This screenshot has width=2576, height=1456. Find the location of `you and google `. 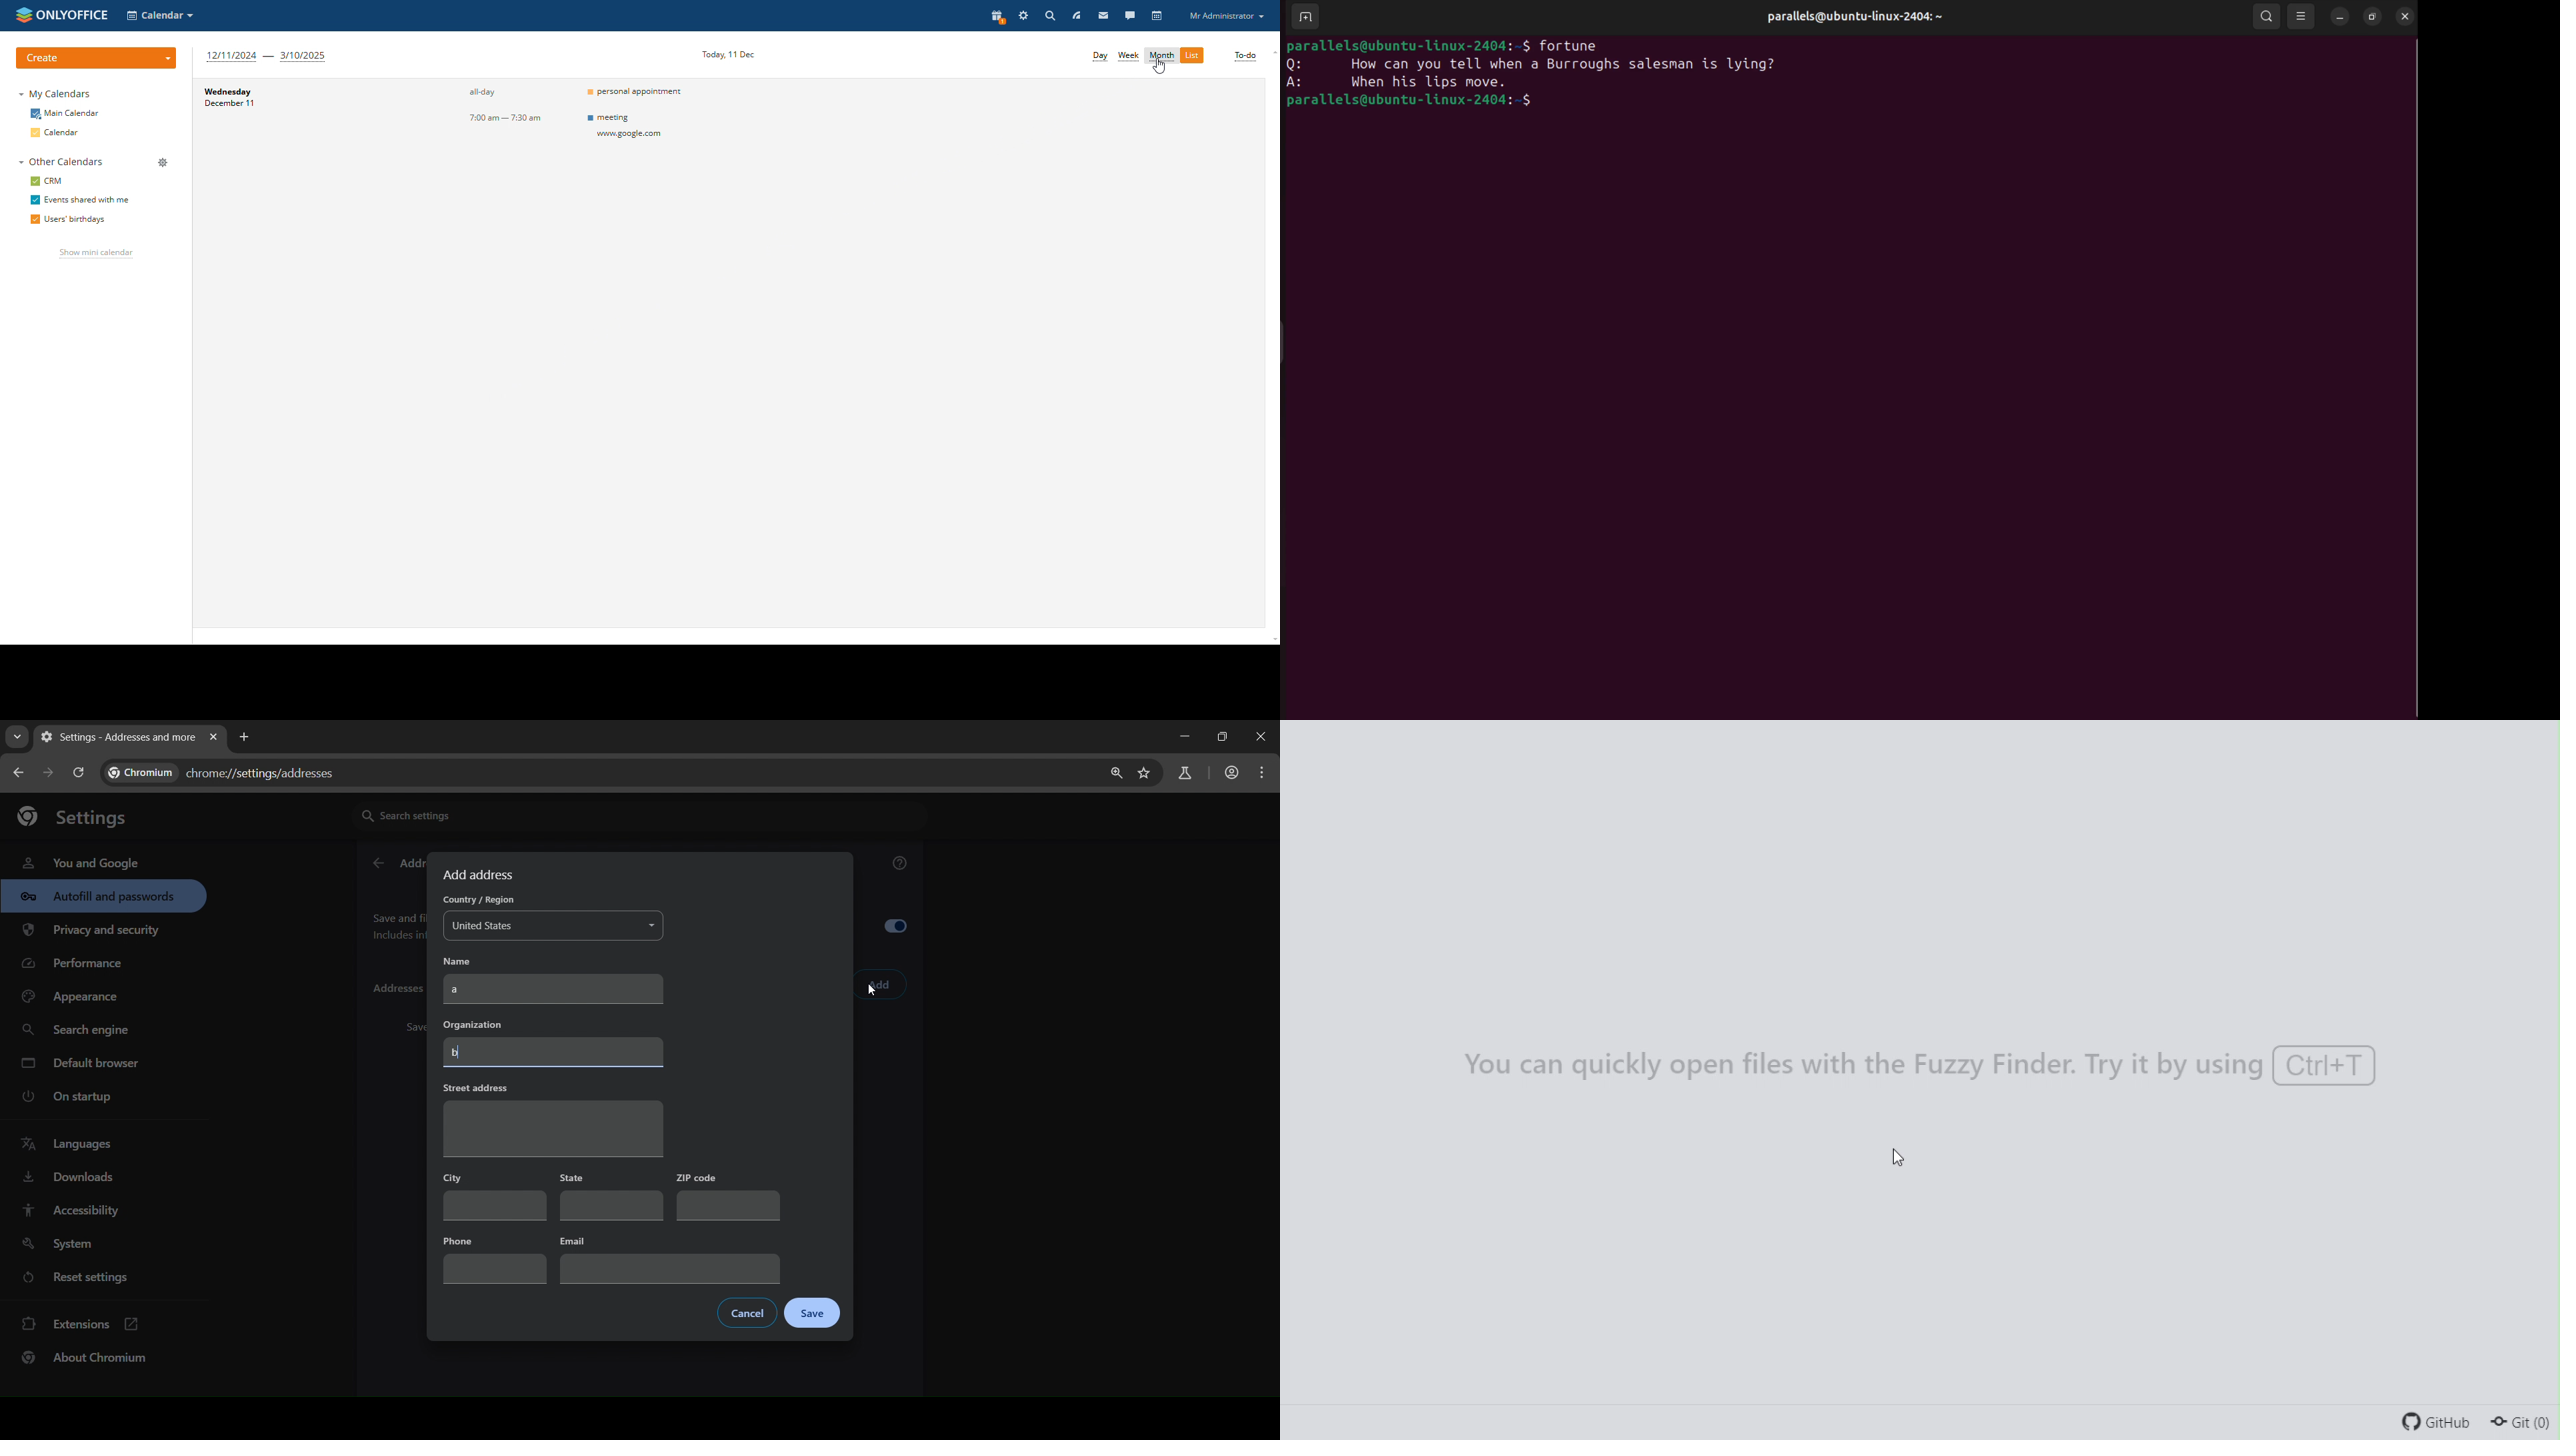

you and google  is located at coordinates (80, 861).